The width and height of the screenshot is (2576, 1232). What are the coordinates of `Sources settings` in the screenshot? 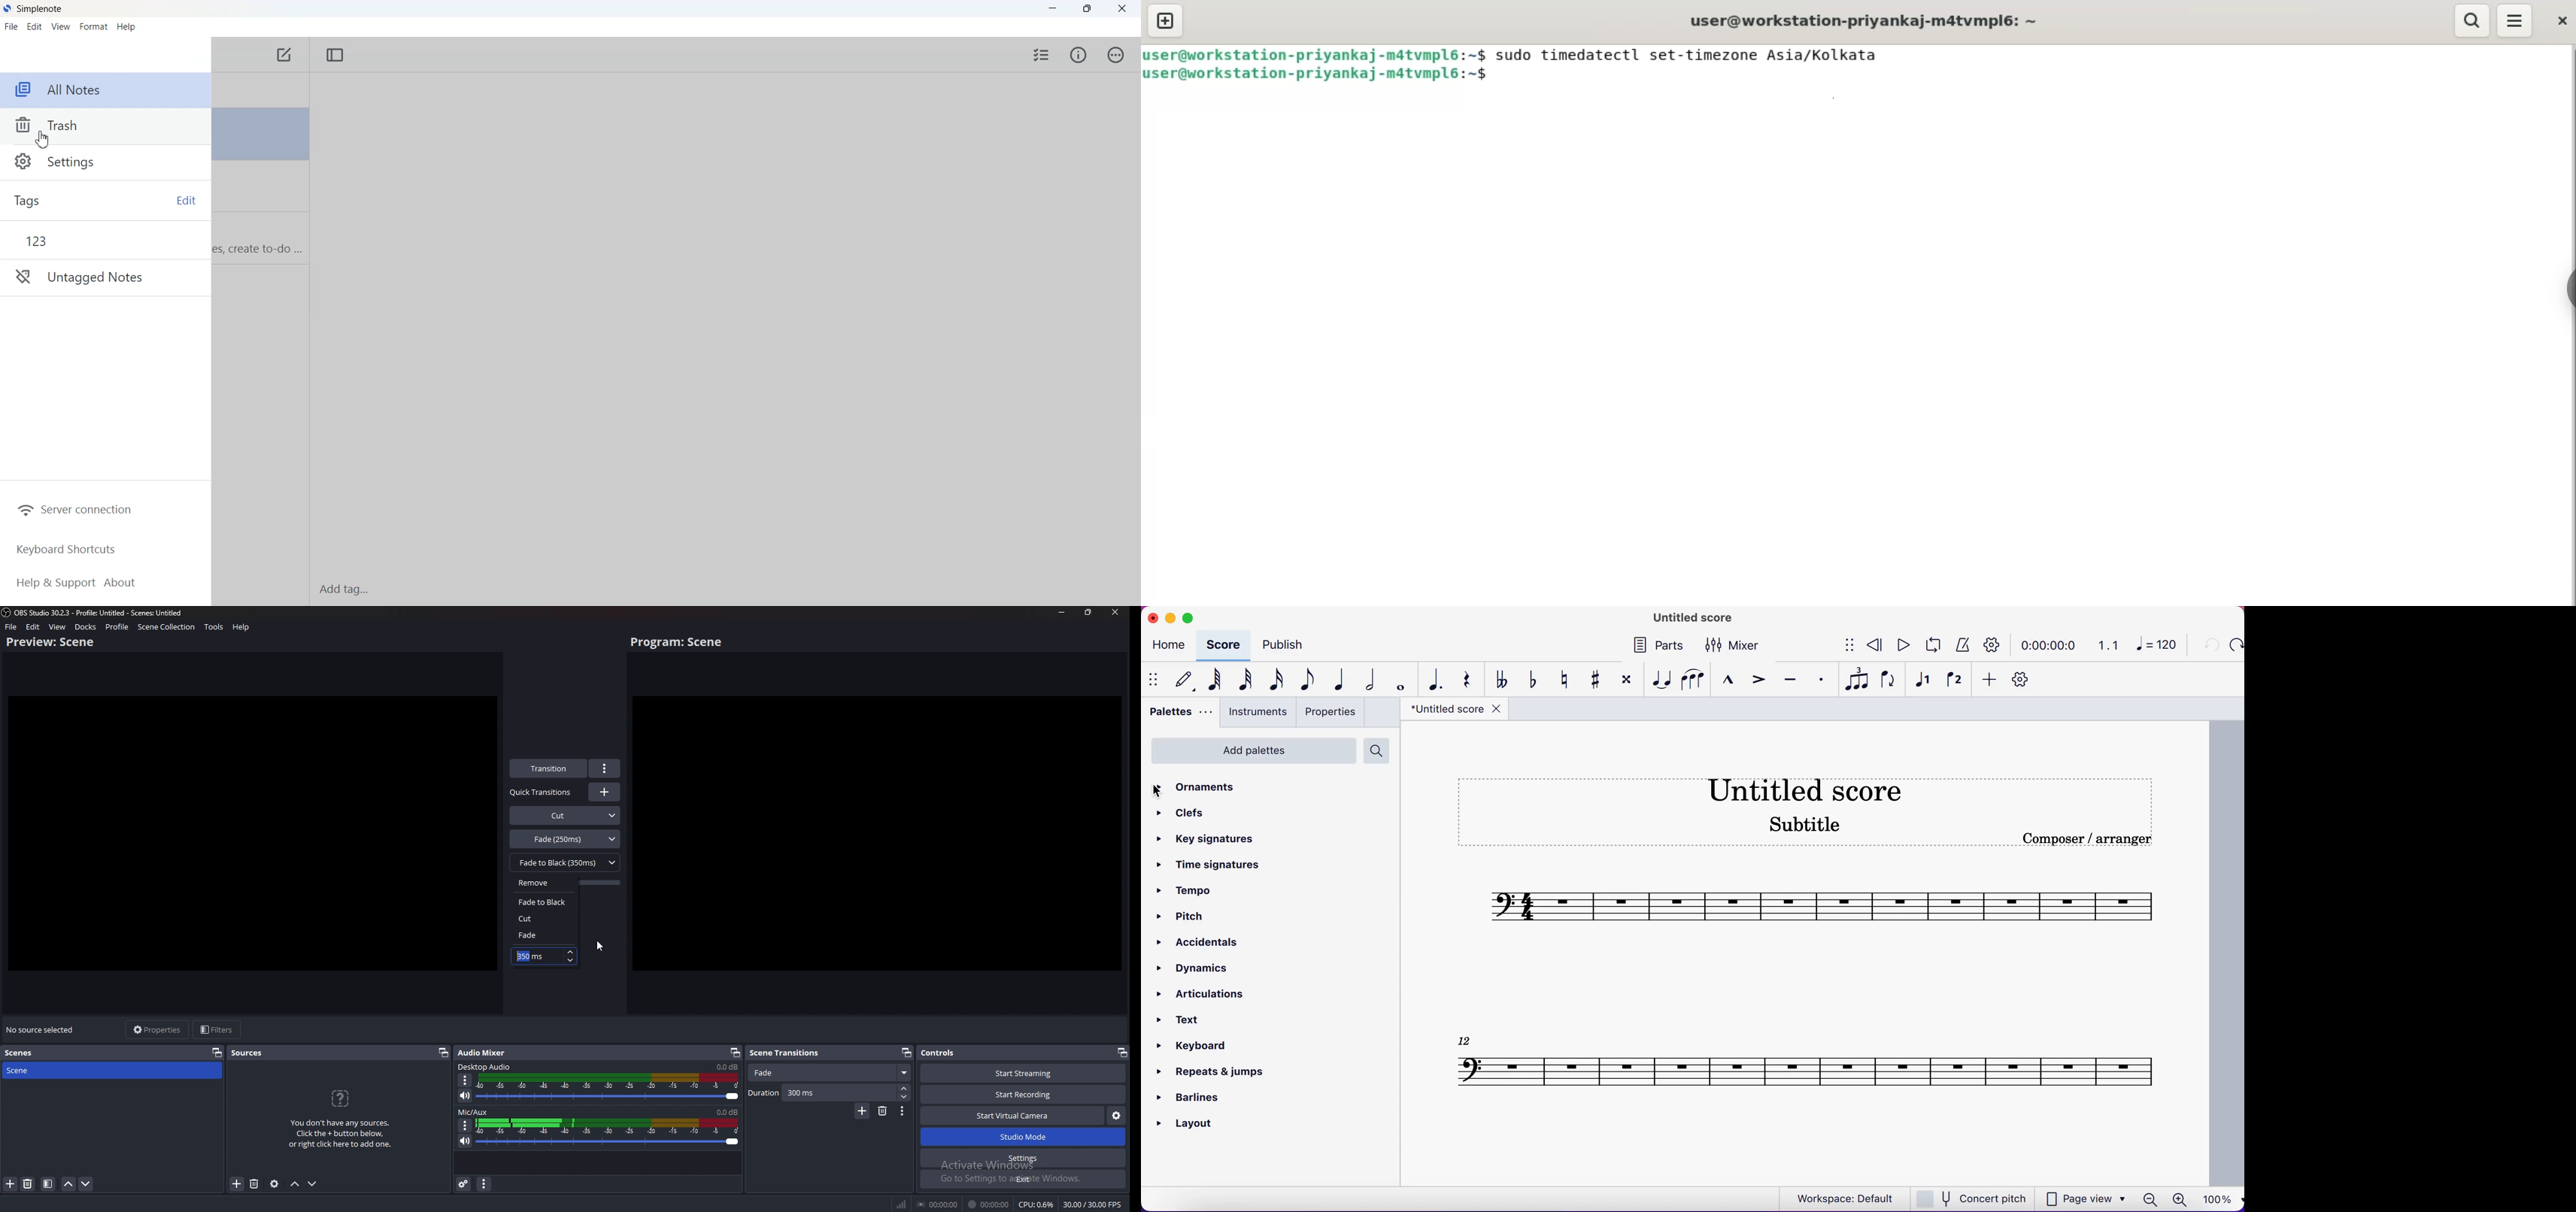 It's located at (275, 1184).